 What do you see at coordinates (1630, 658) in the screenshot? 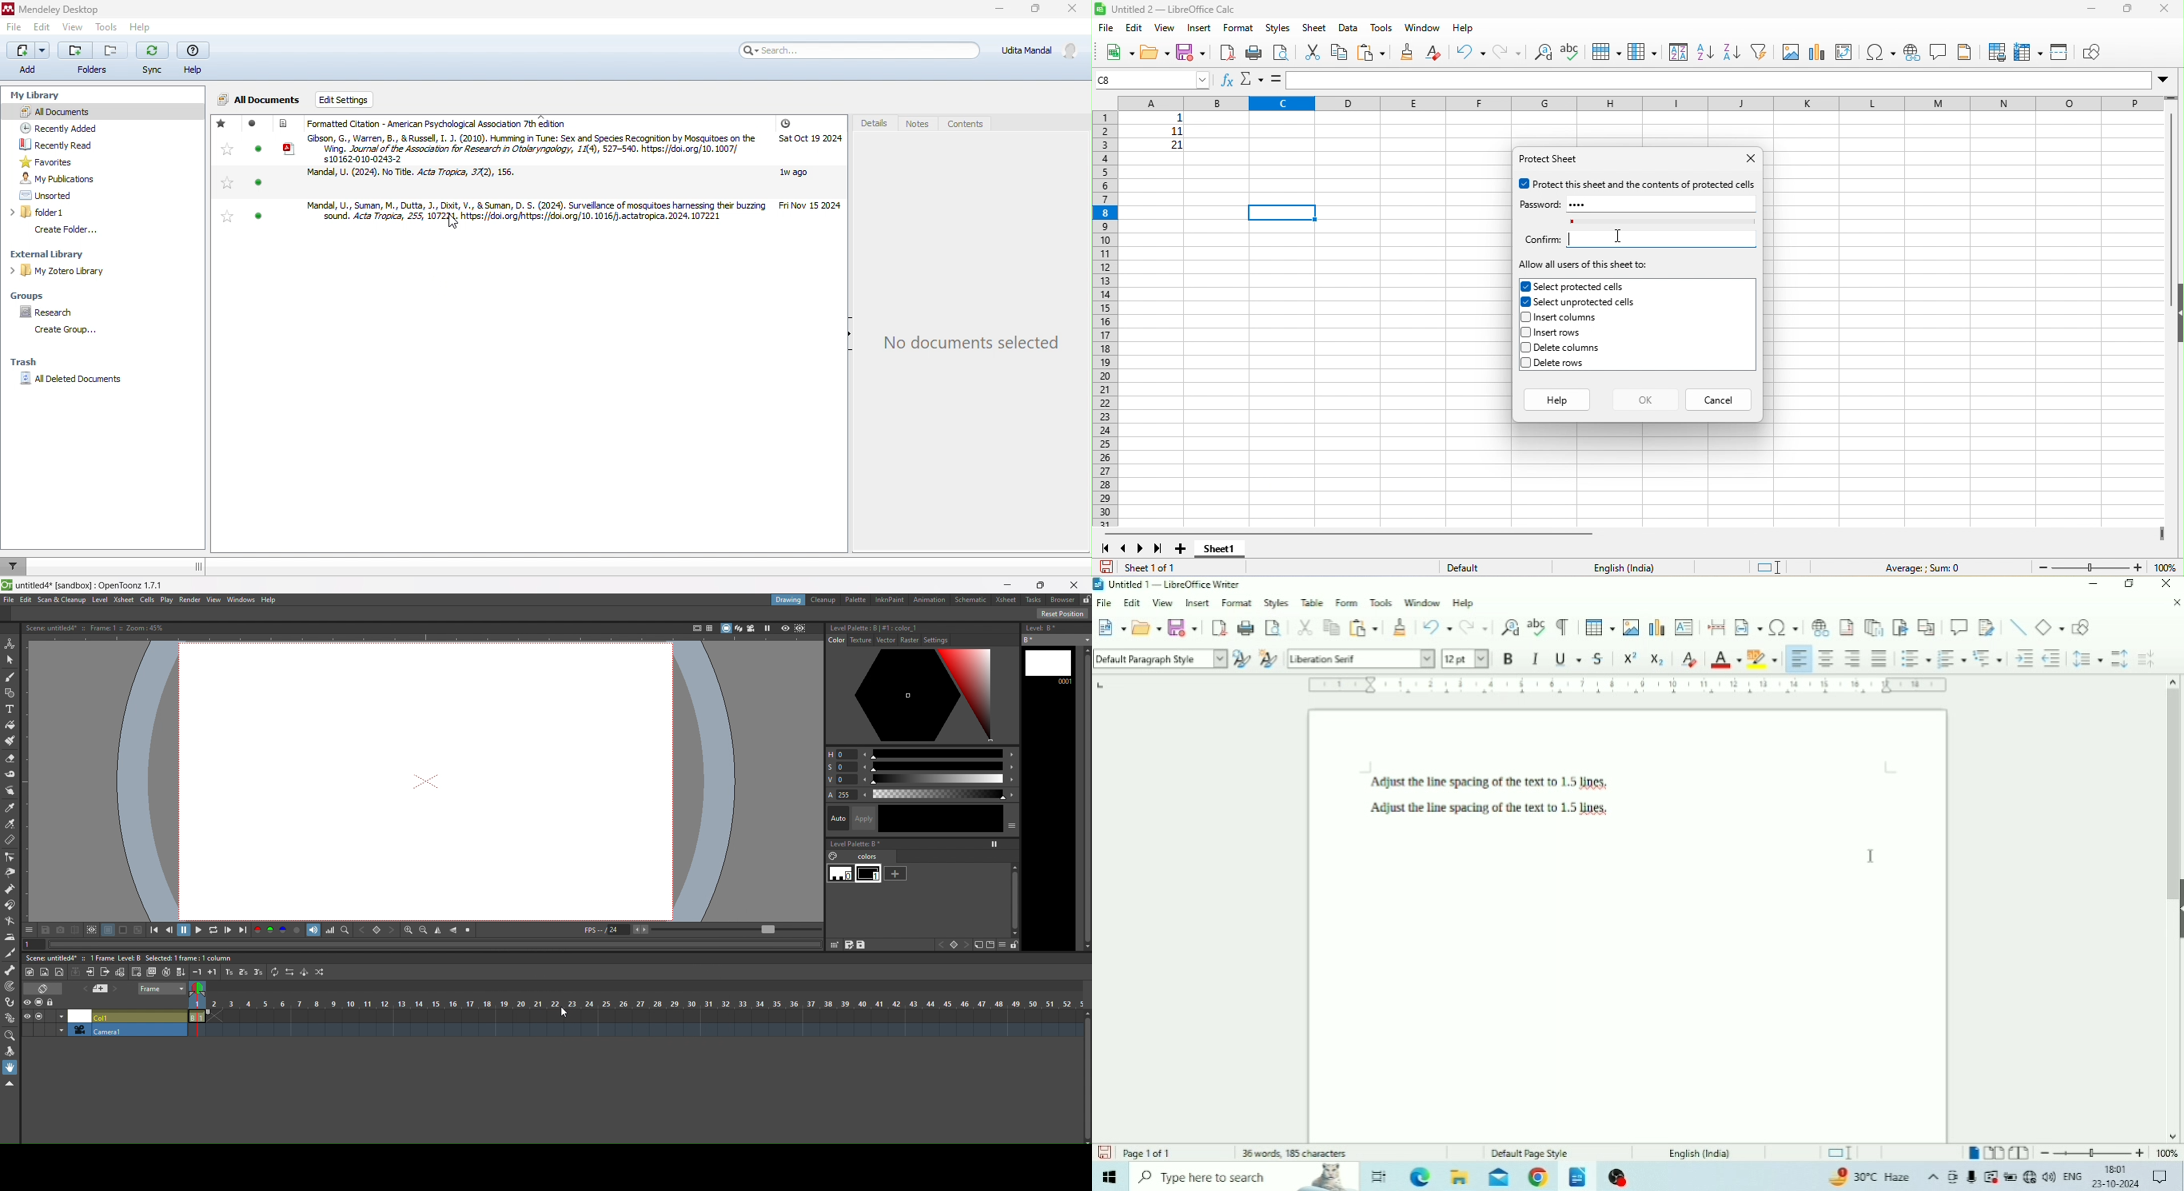
I see `Superscript` at bounding box center [1630, 658].